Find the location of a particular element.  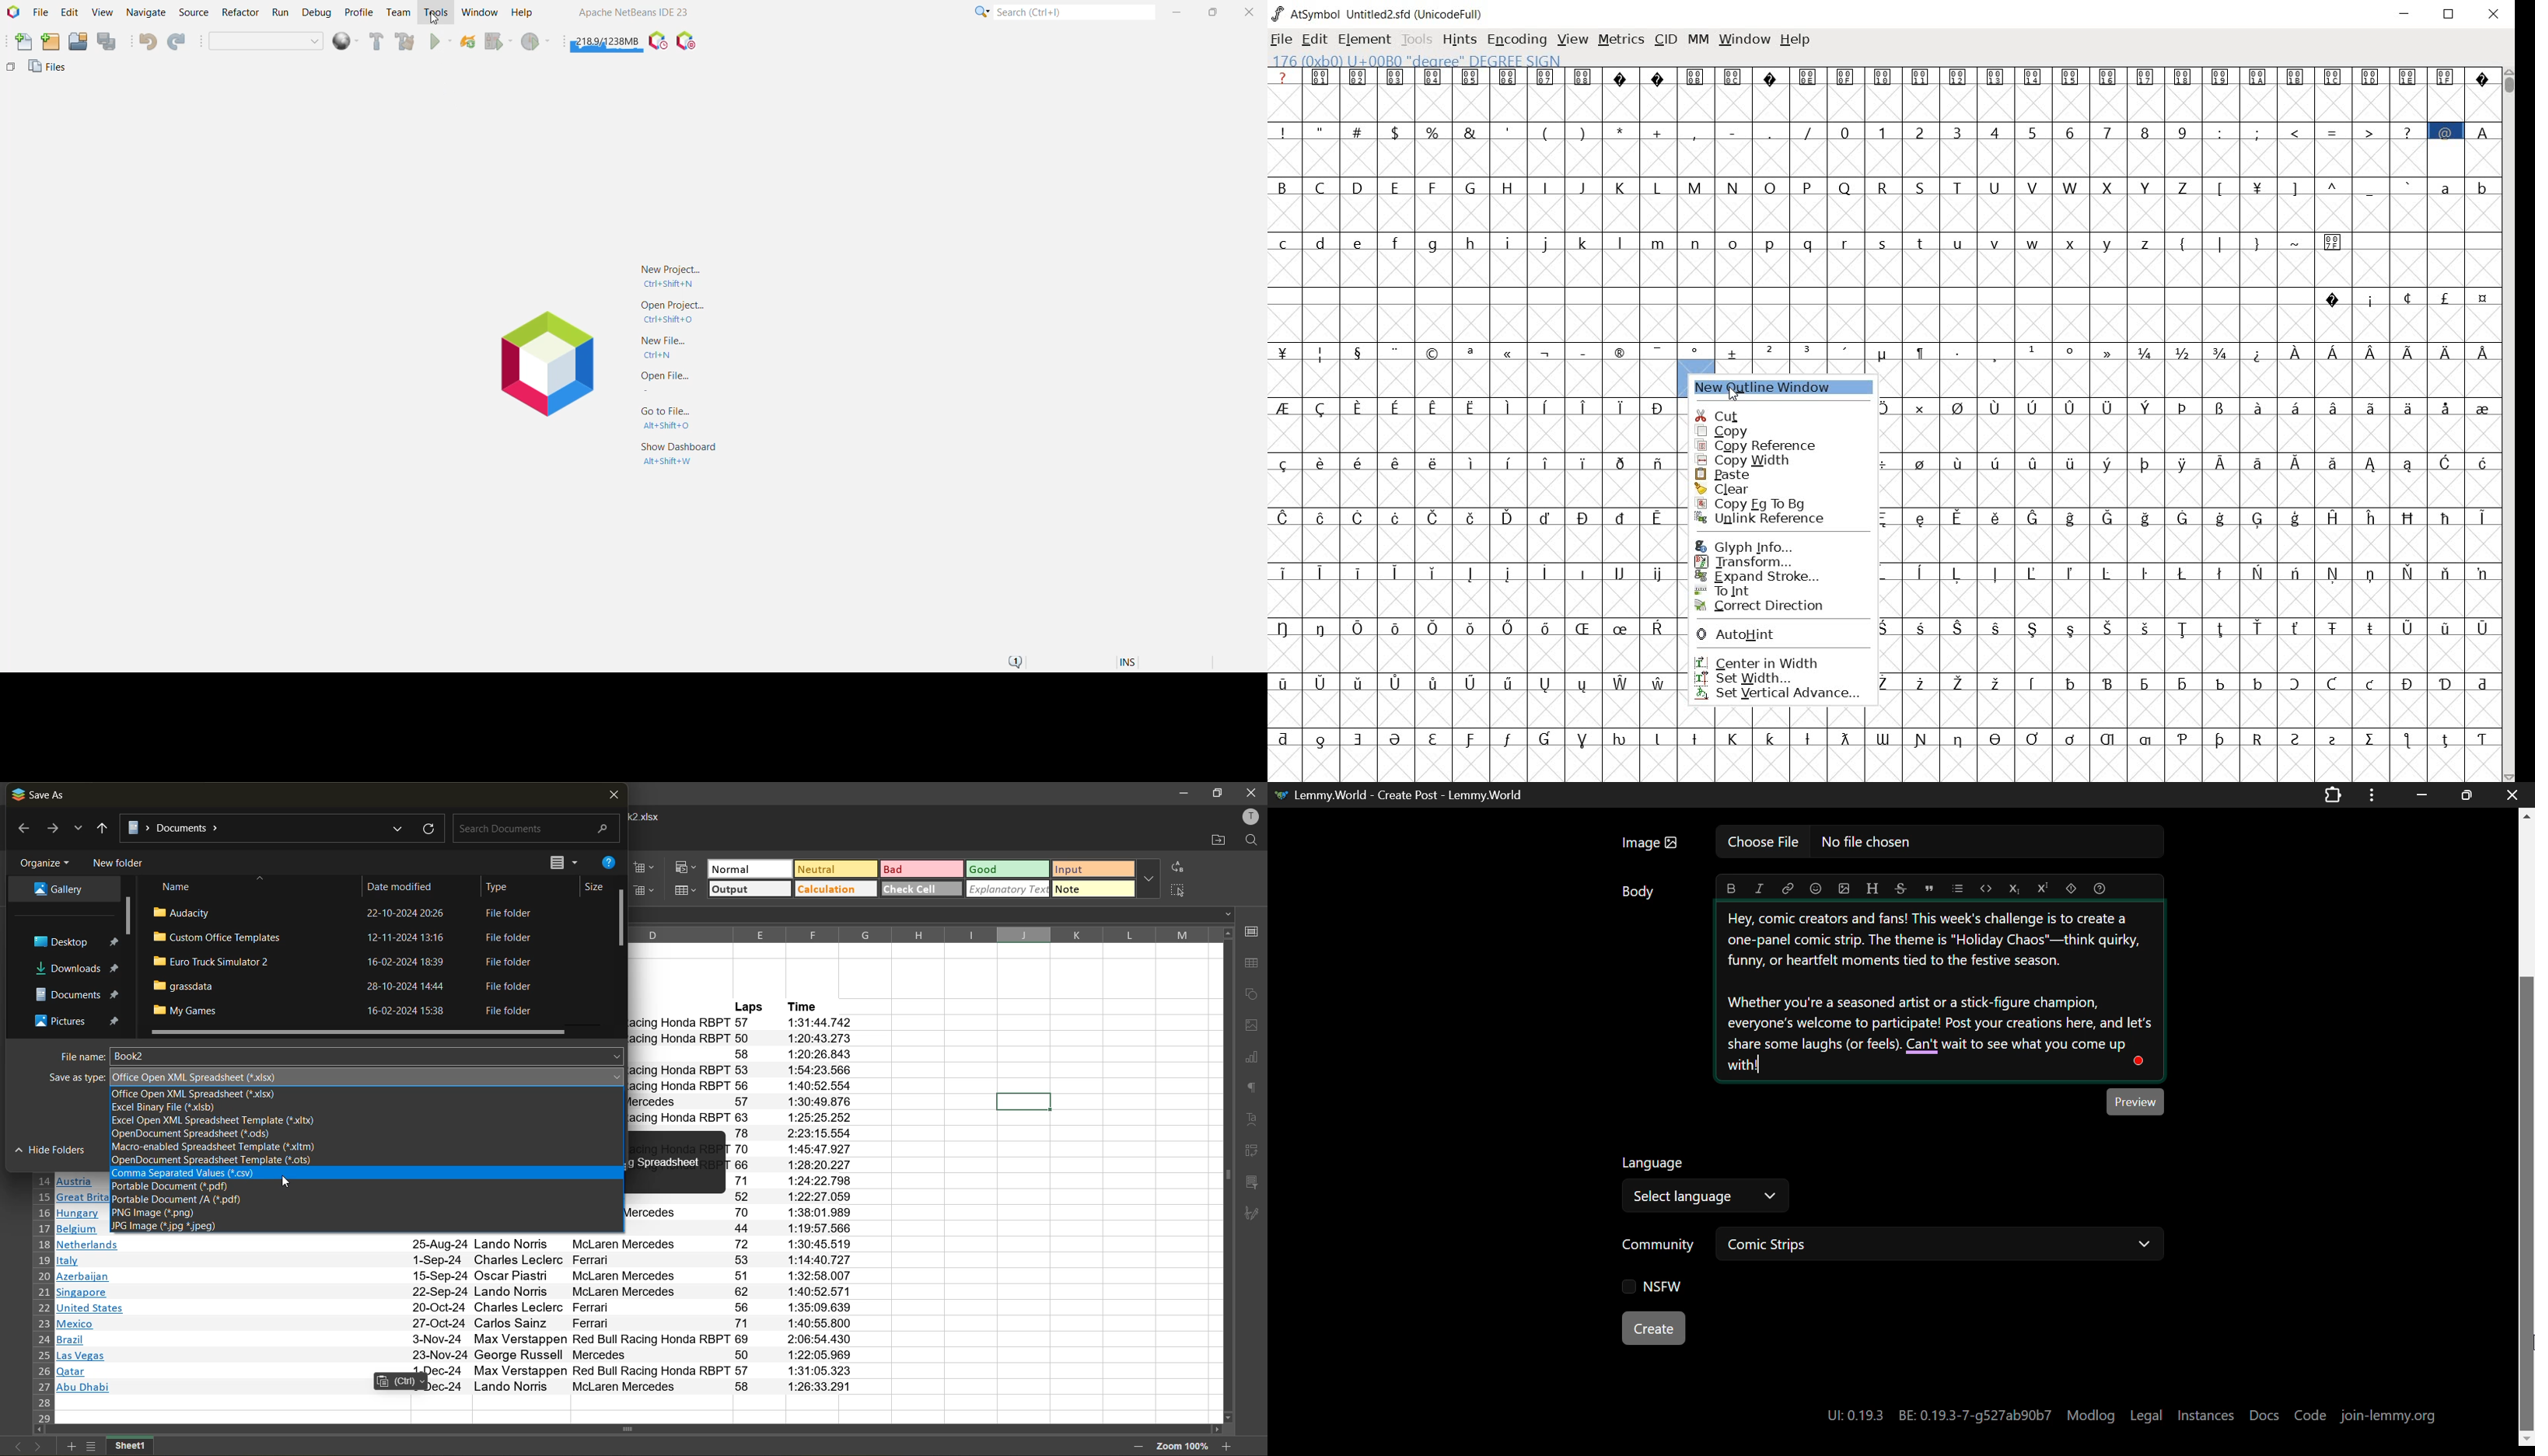

empty glyph slots is located at coordinates (1476, 598).